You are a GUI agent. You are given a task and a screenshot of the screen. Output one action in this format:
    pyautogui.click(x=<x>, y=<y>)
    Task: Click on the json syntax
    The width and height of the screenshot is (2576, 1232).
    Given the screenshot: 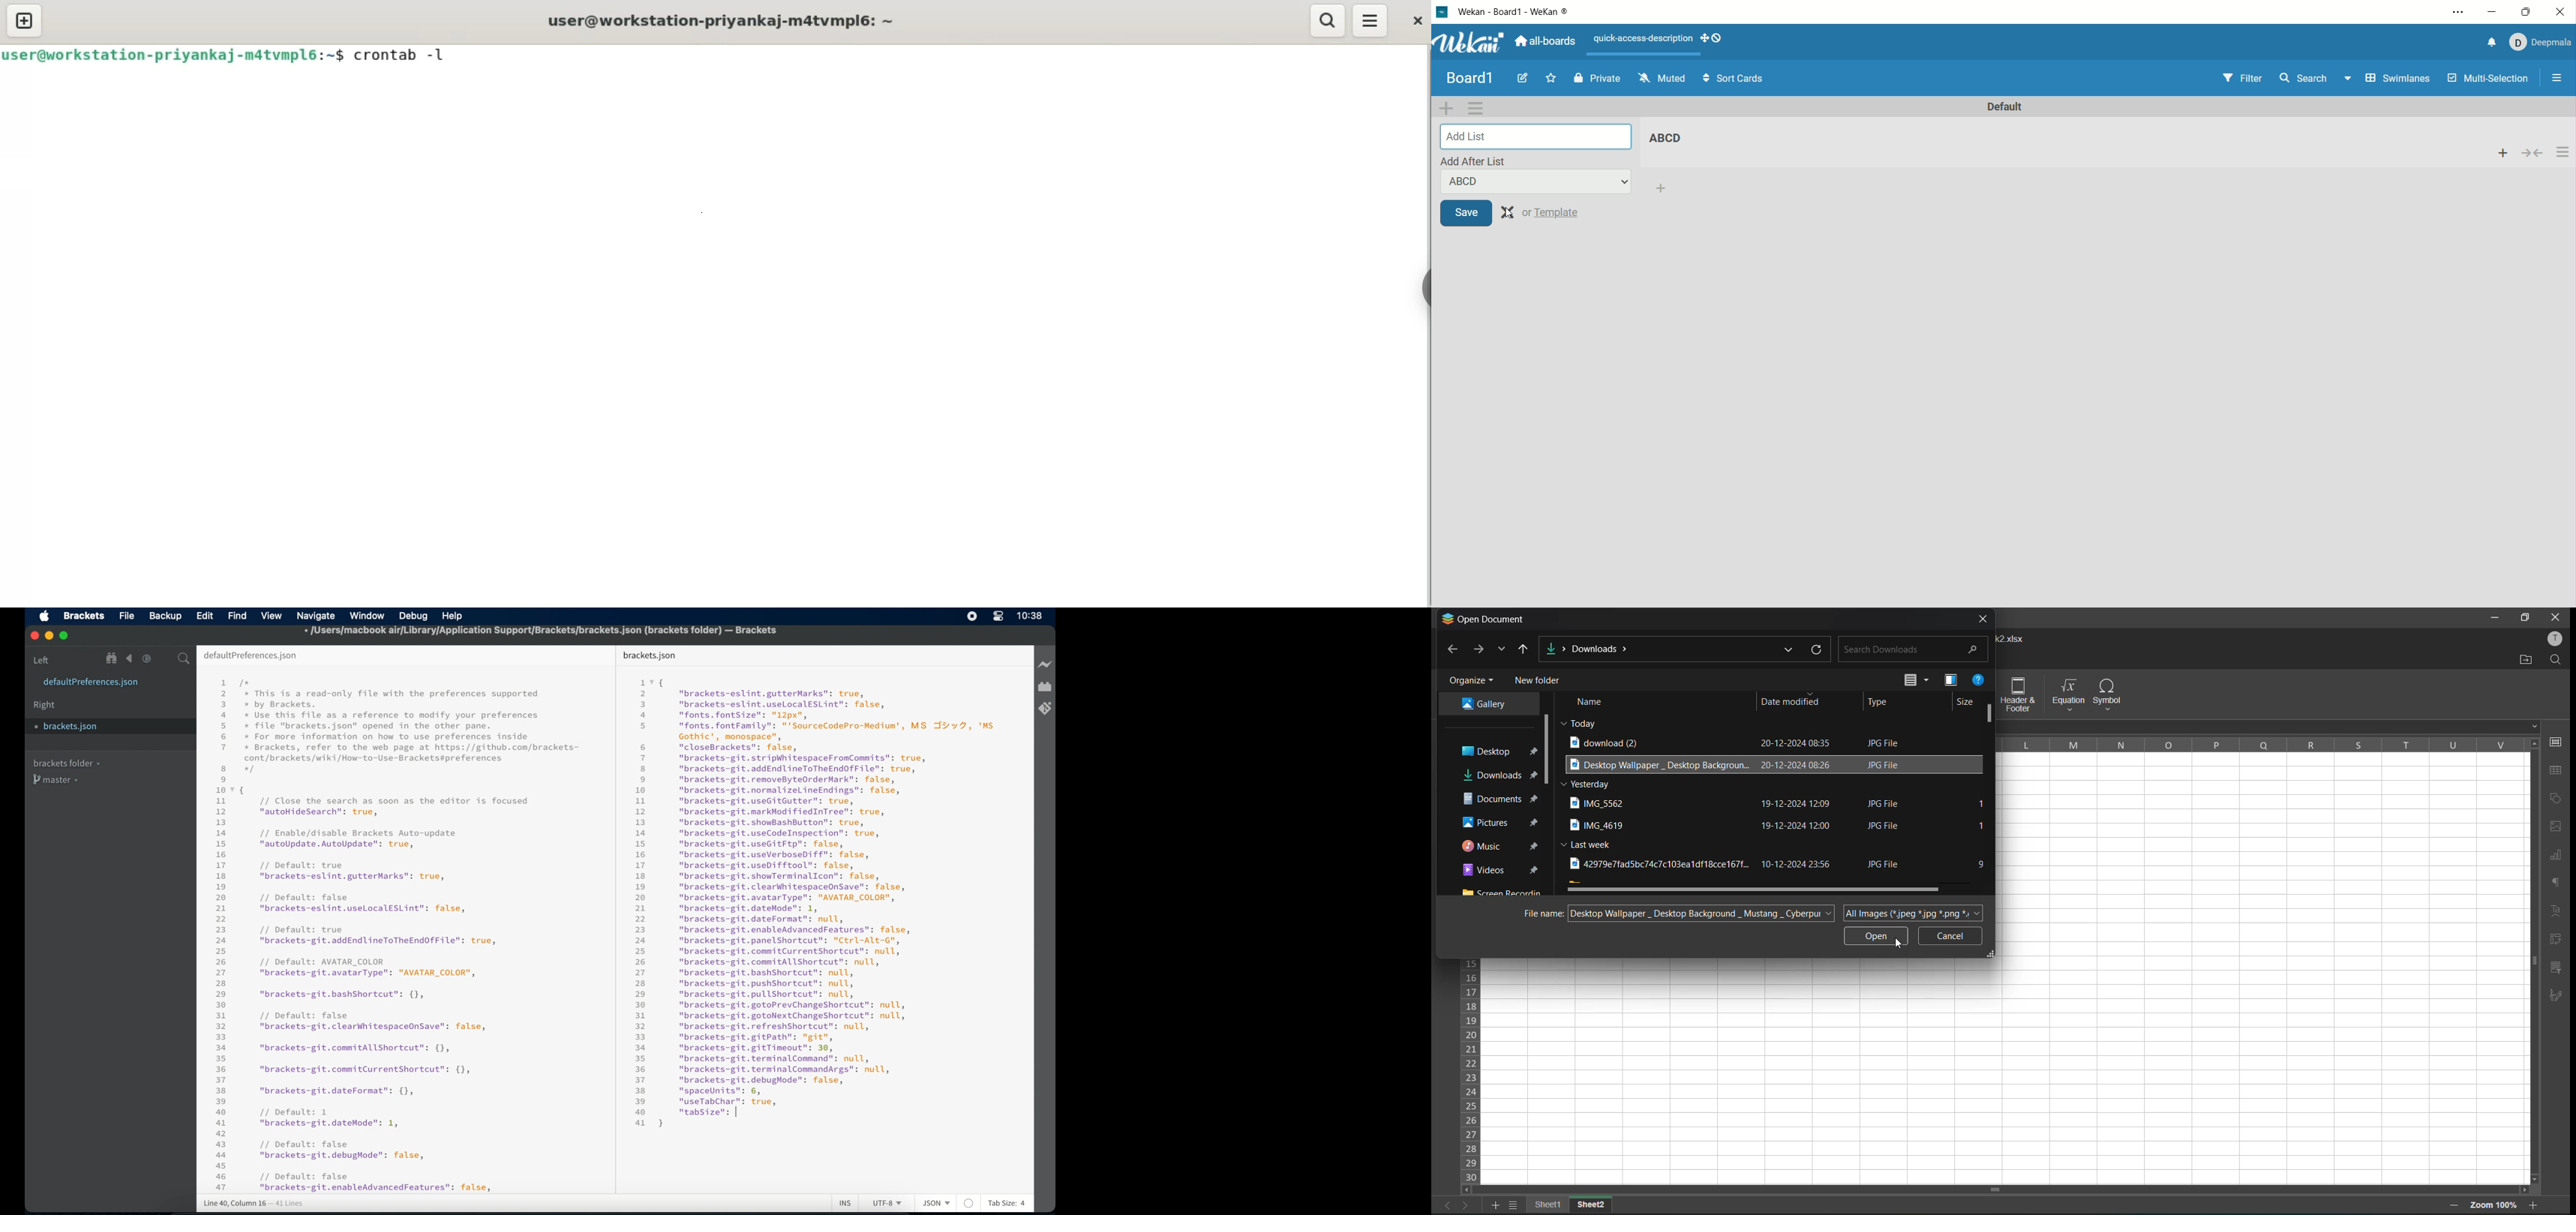 What is the action you would take?
    pyautogui.click(x=397, y=935)
    